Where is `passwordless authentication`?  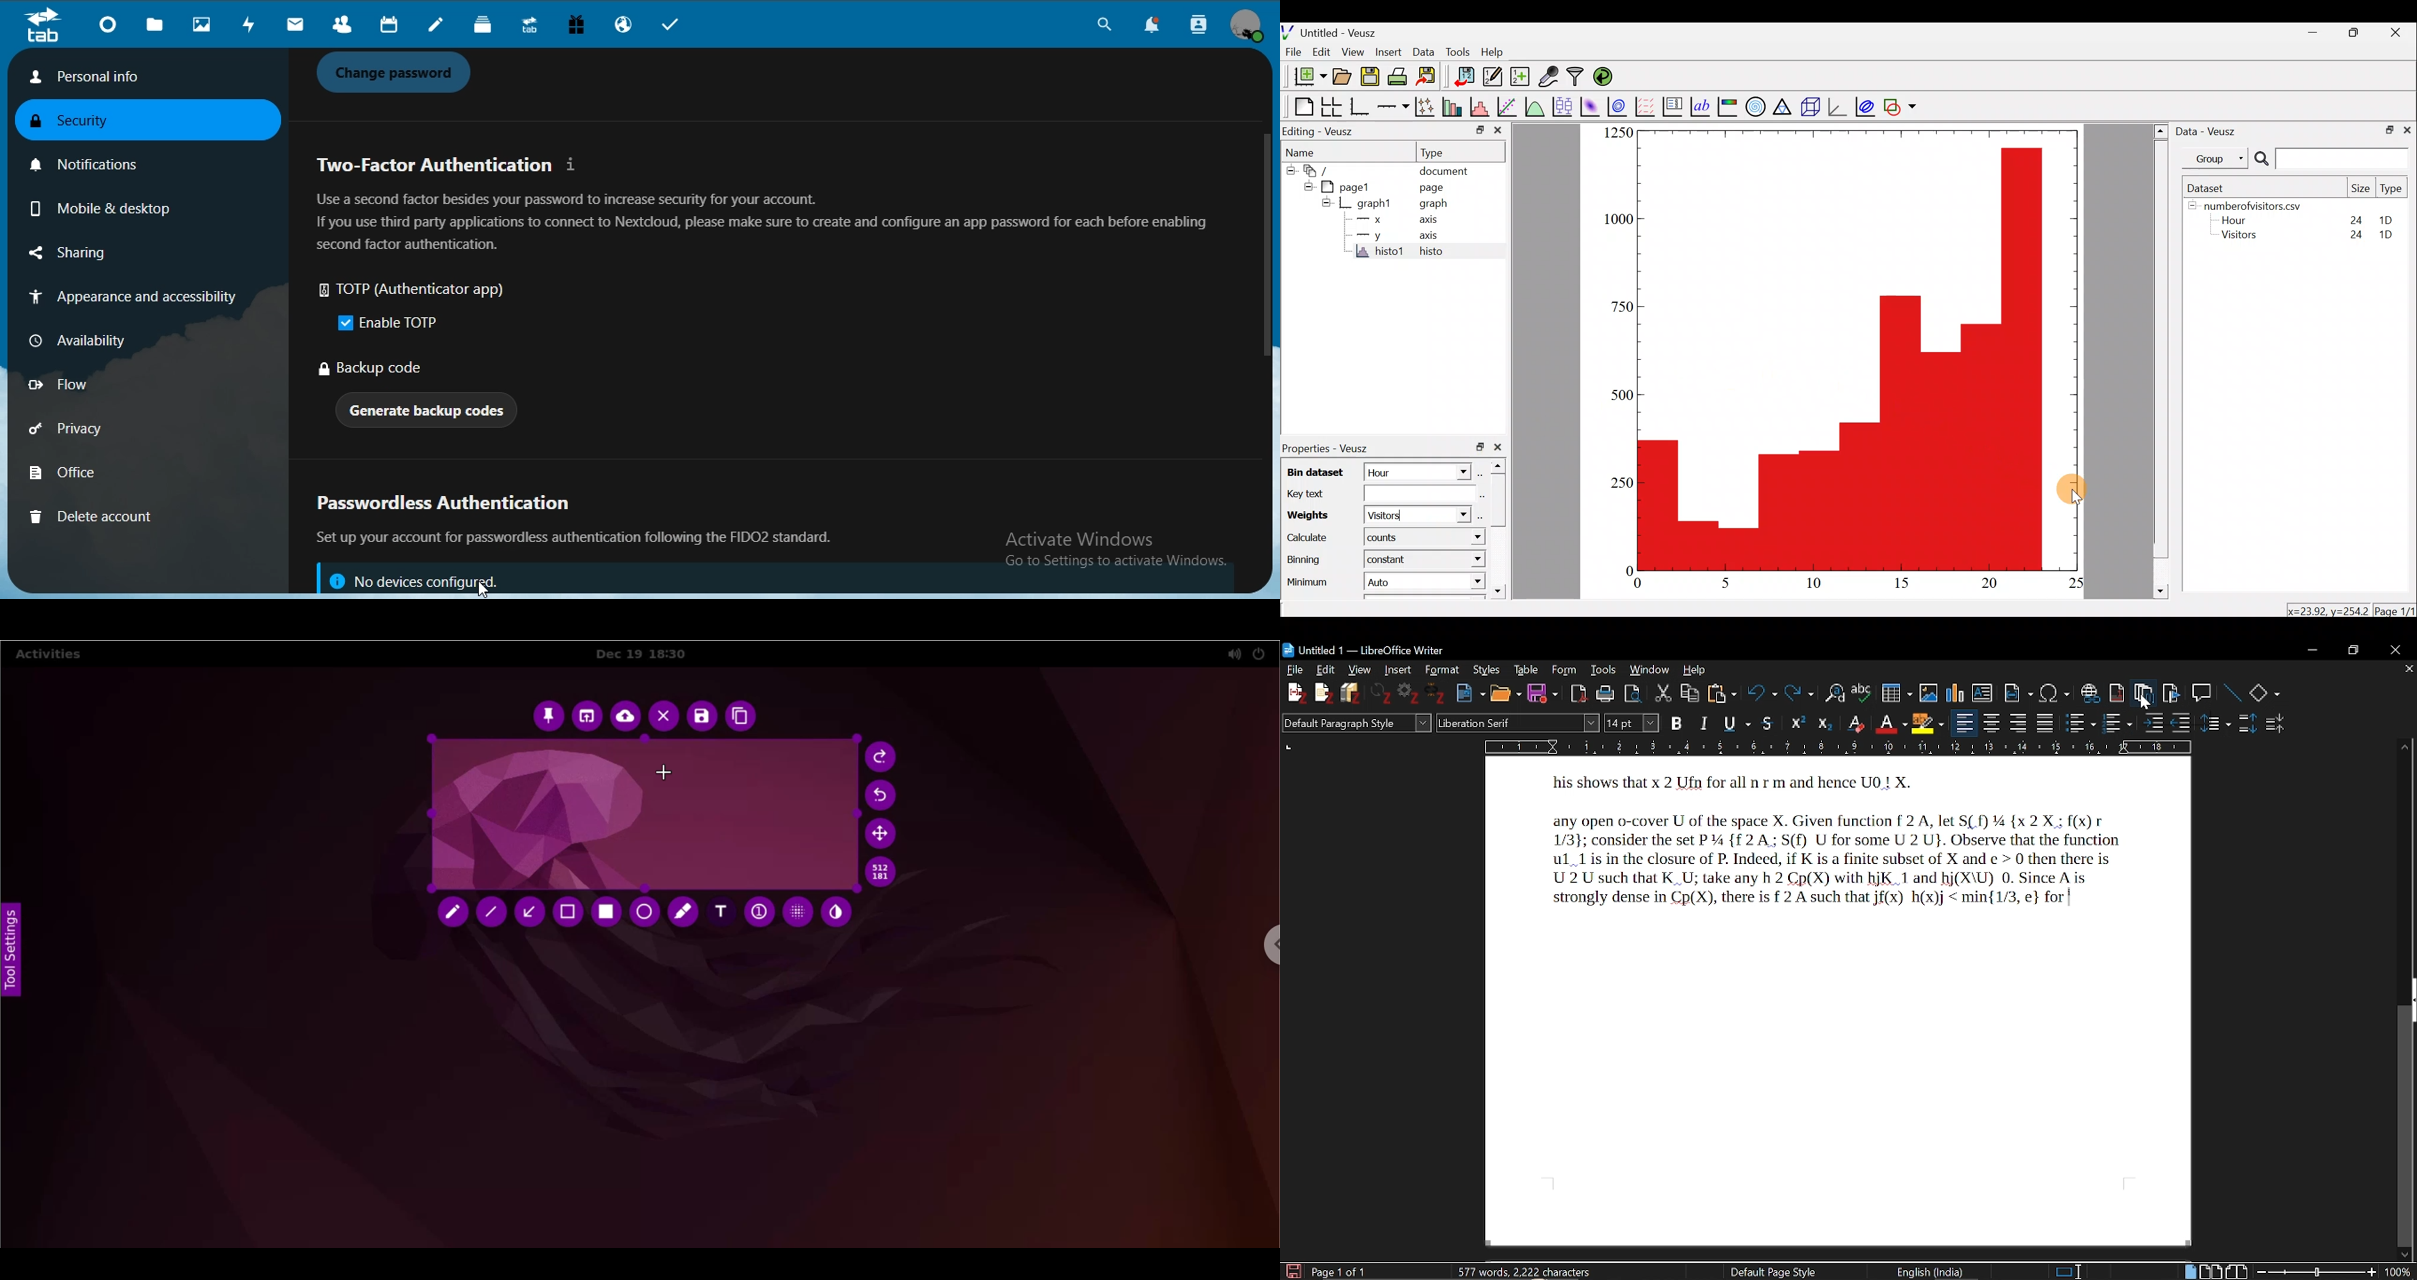
passwordless authentication is located at coordinates (453, 506).